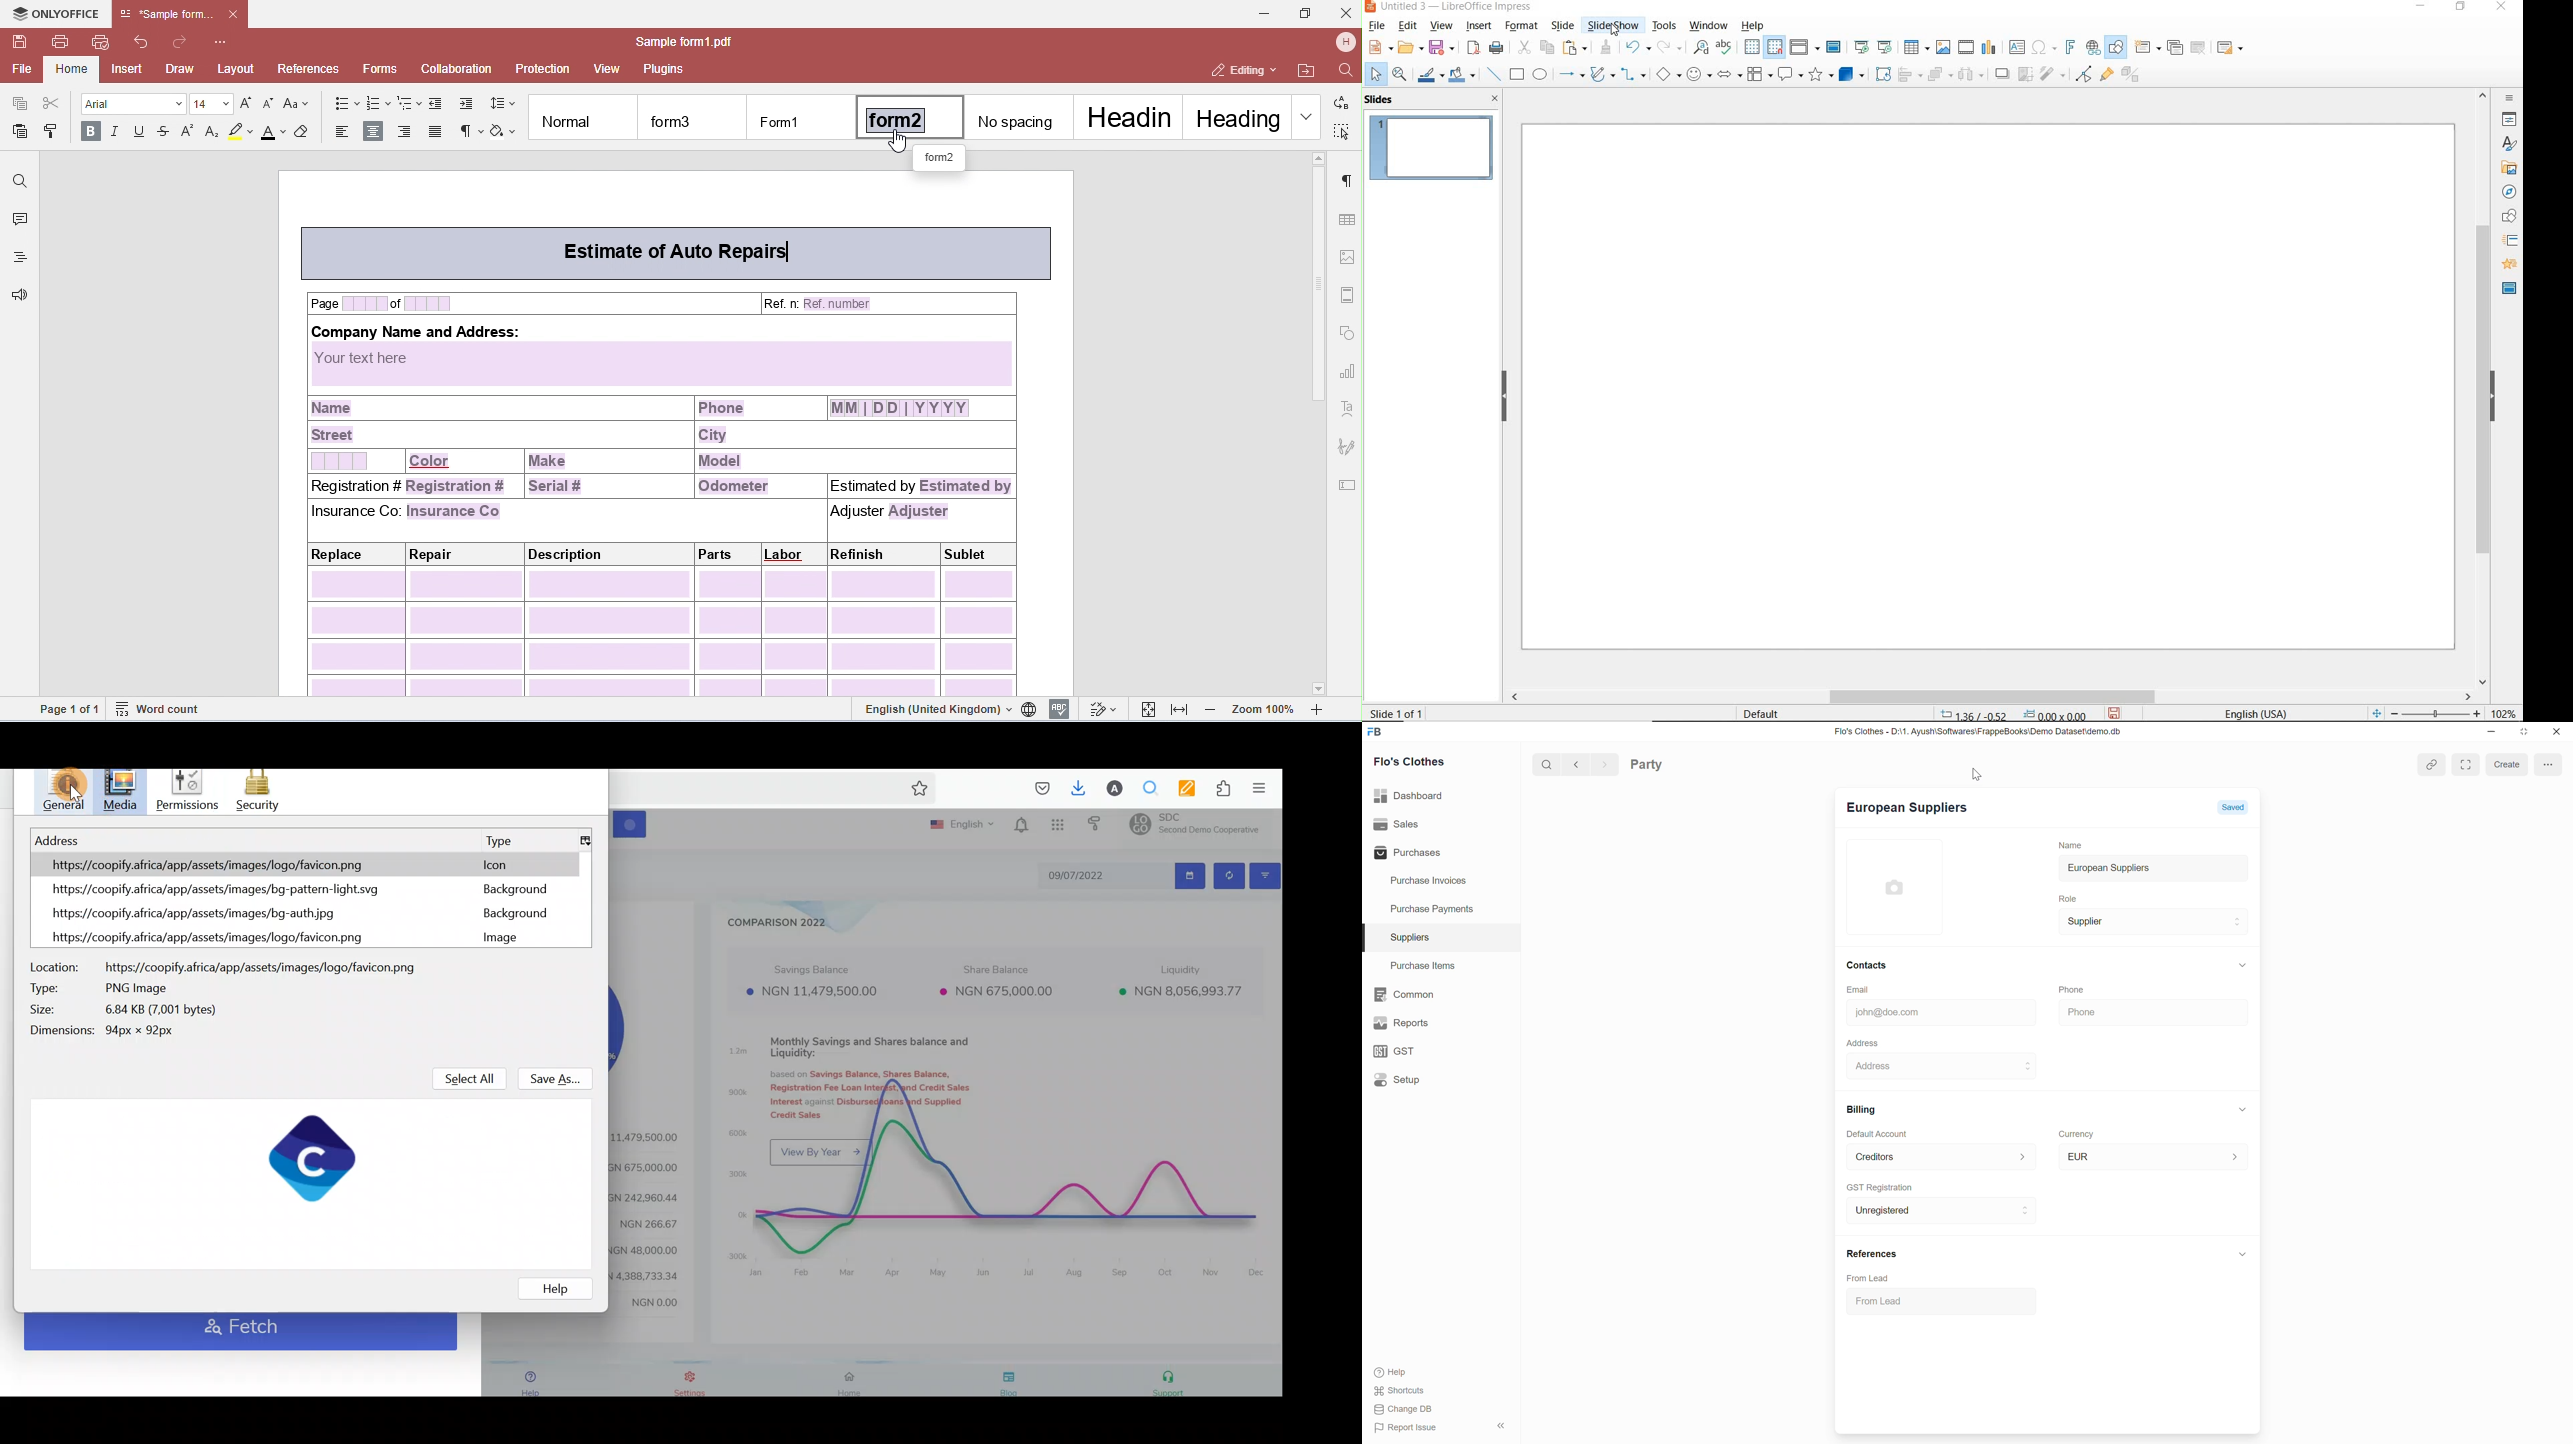 The image size is (2576, 1456). Describe the element at coordinates (2078, 1155) in the screenshot. I see `usD` at that location.